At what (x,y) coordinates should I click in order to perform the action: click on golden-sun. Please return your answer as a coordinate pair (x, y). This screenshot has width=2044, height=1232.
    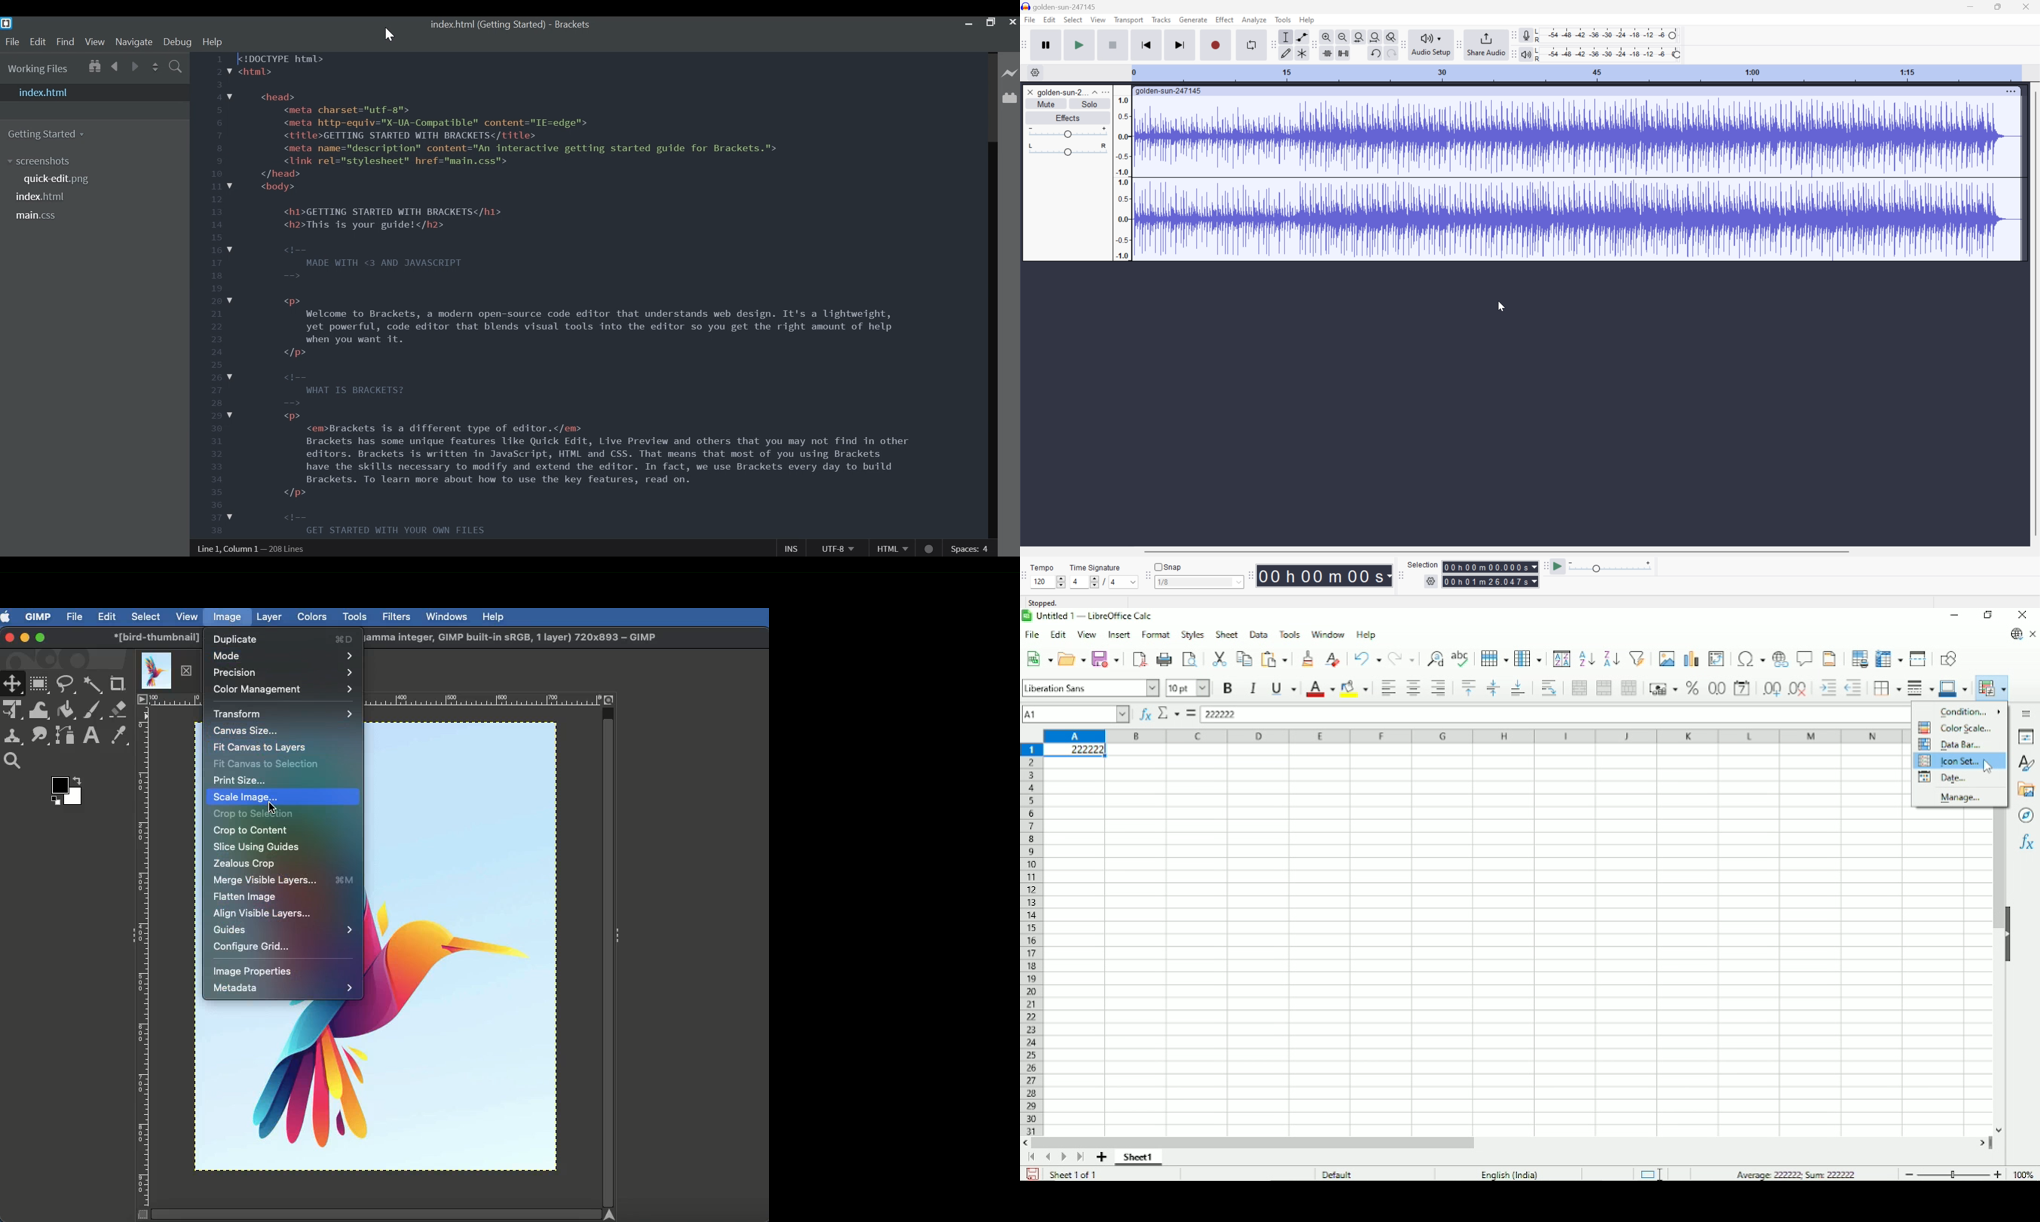
    Looking at the image, I should click on (1054, 92).